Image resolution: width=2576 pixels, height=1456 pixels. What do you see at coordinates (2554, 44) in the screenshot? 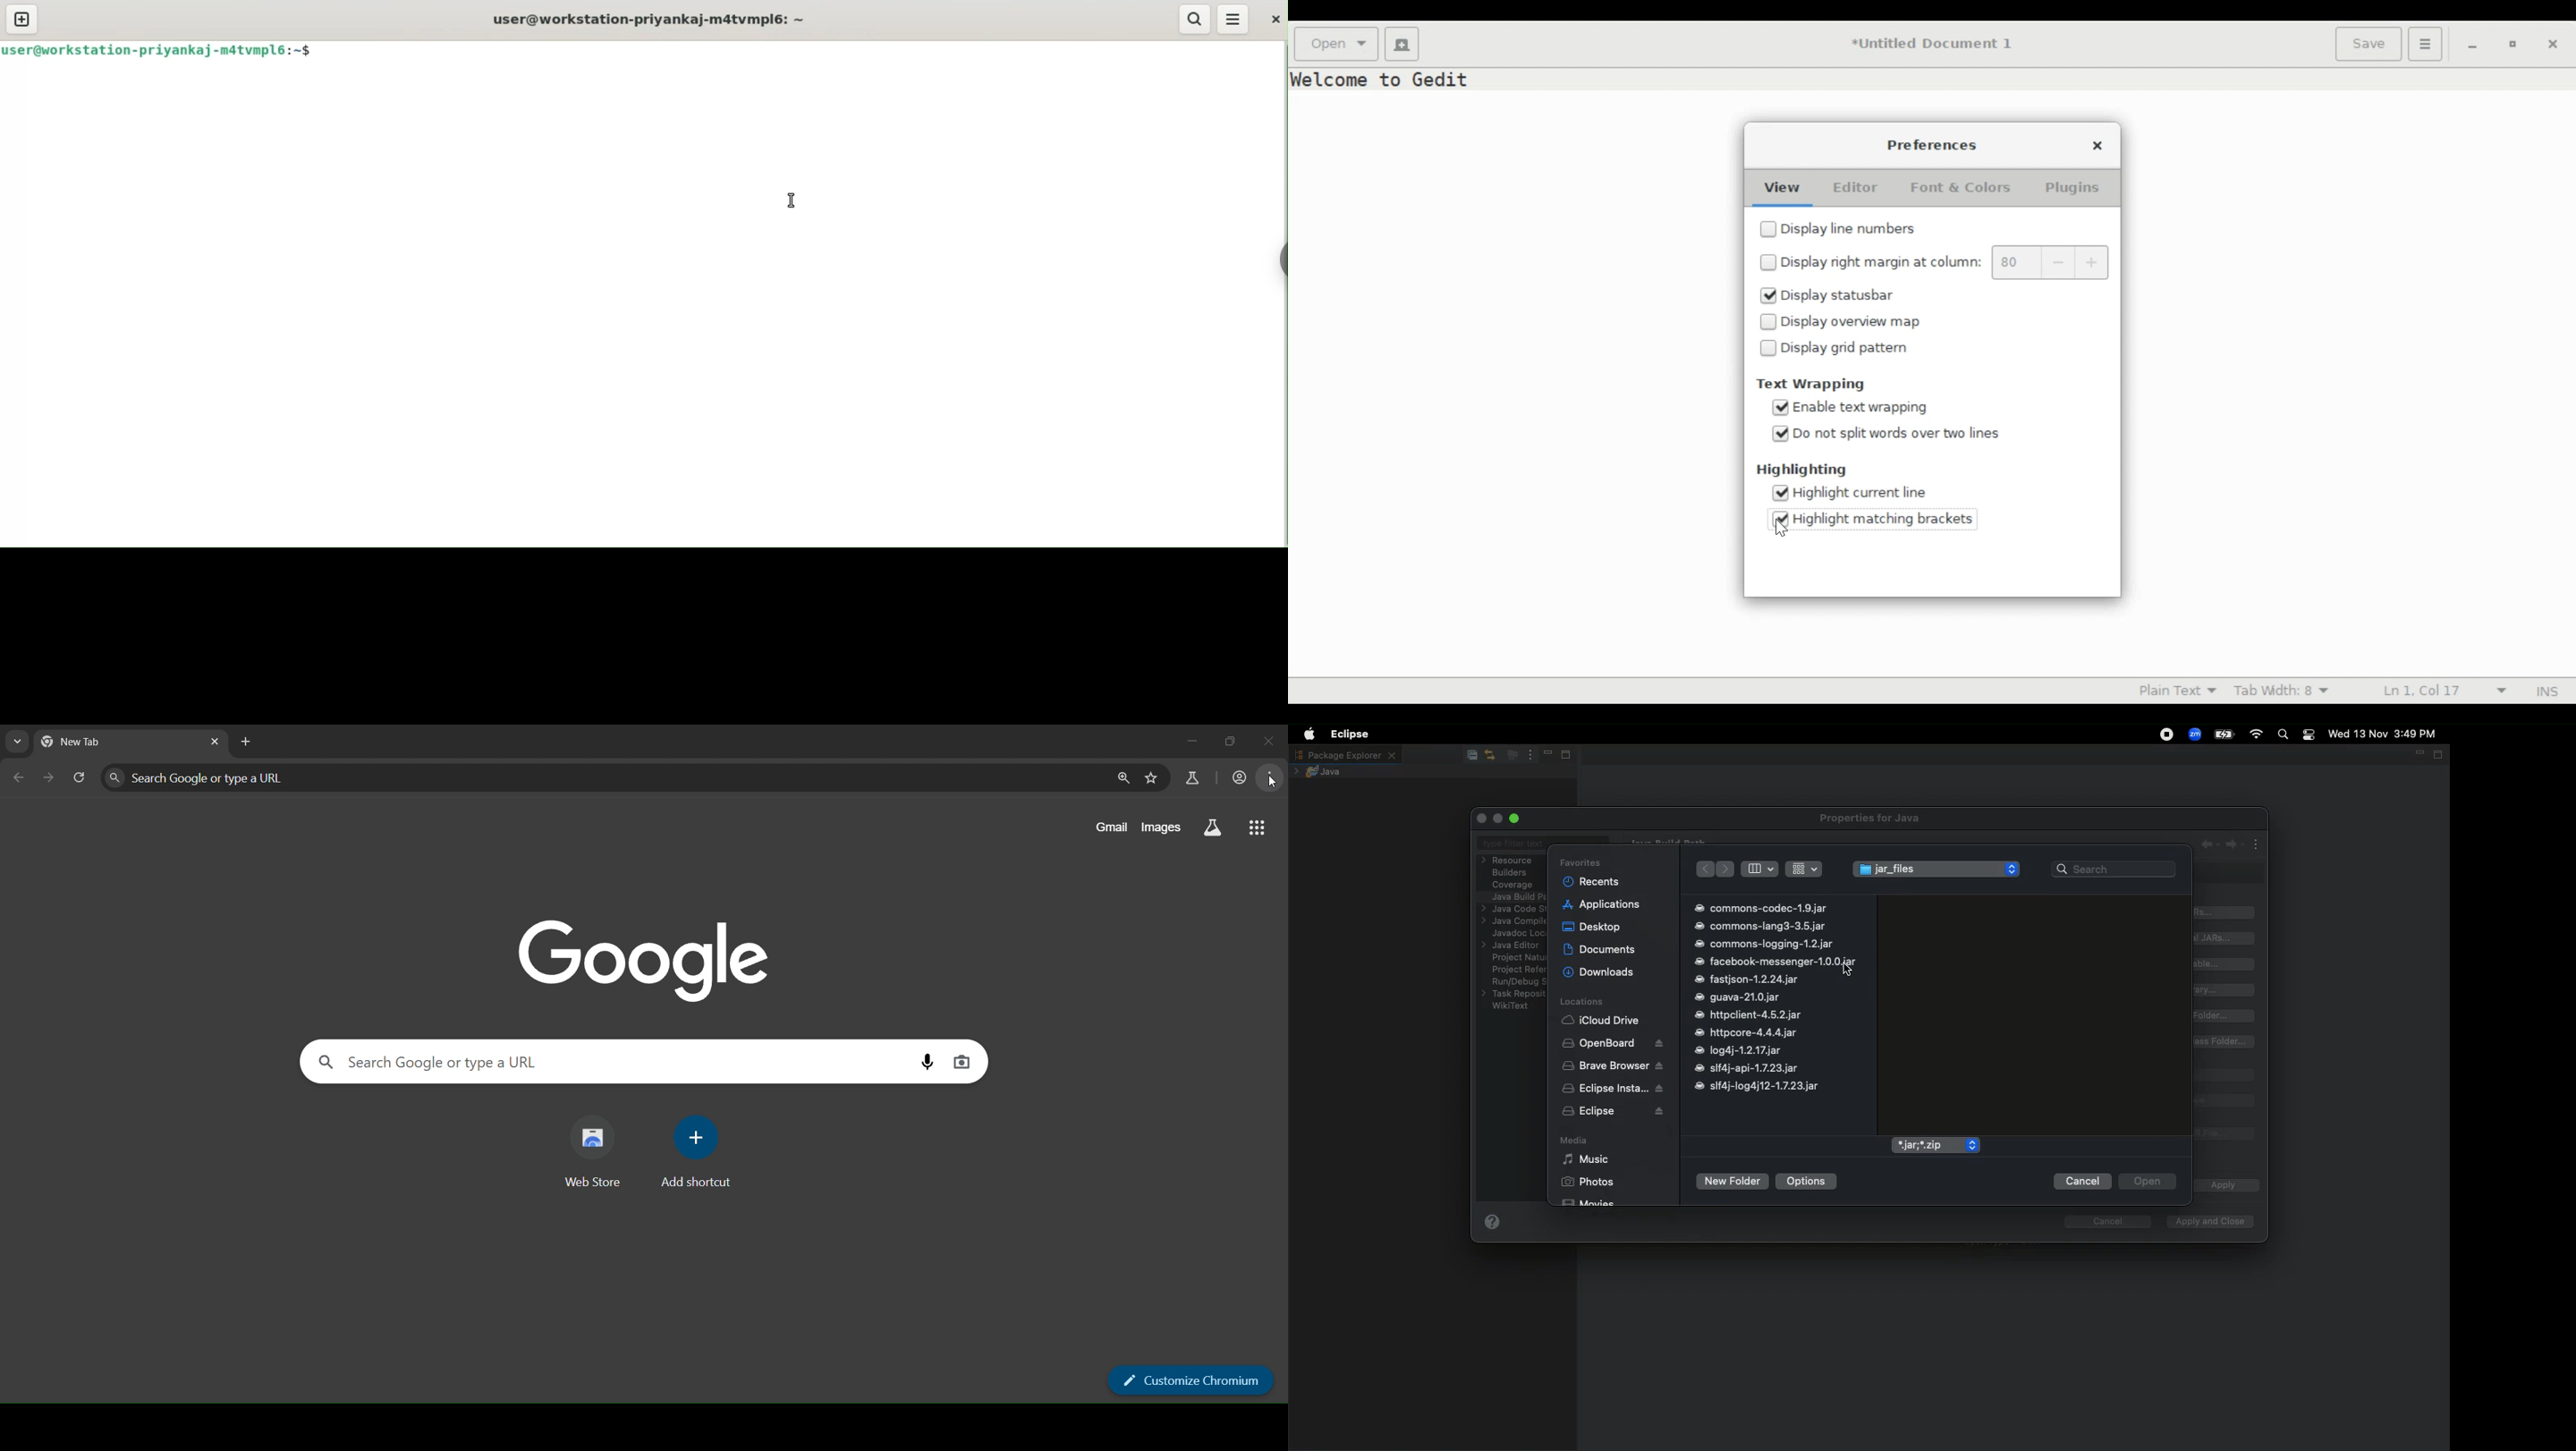
I see `Close` at bounding box center [2554, 44].